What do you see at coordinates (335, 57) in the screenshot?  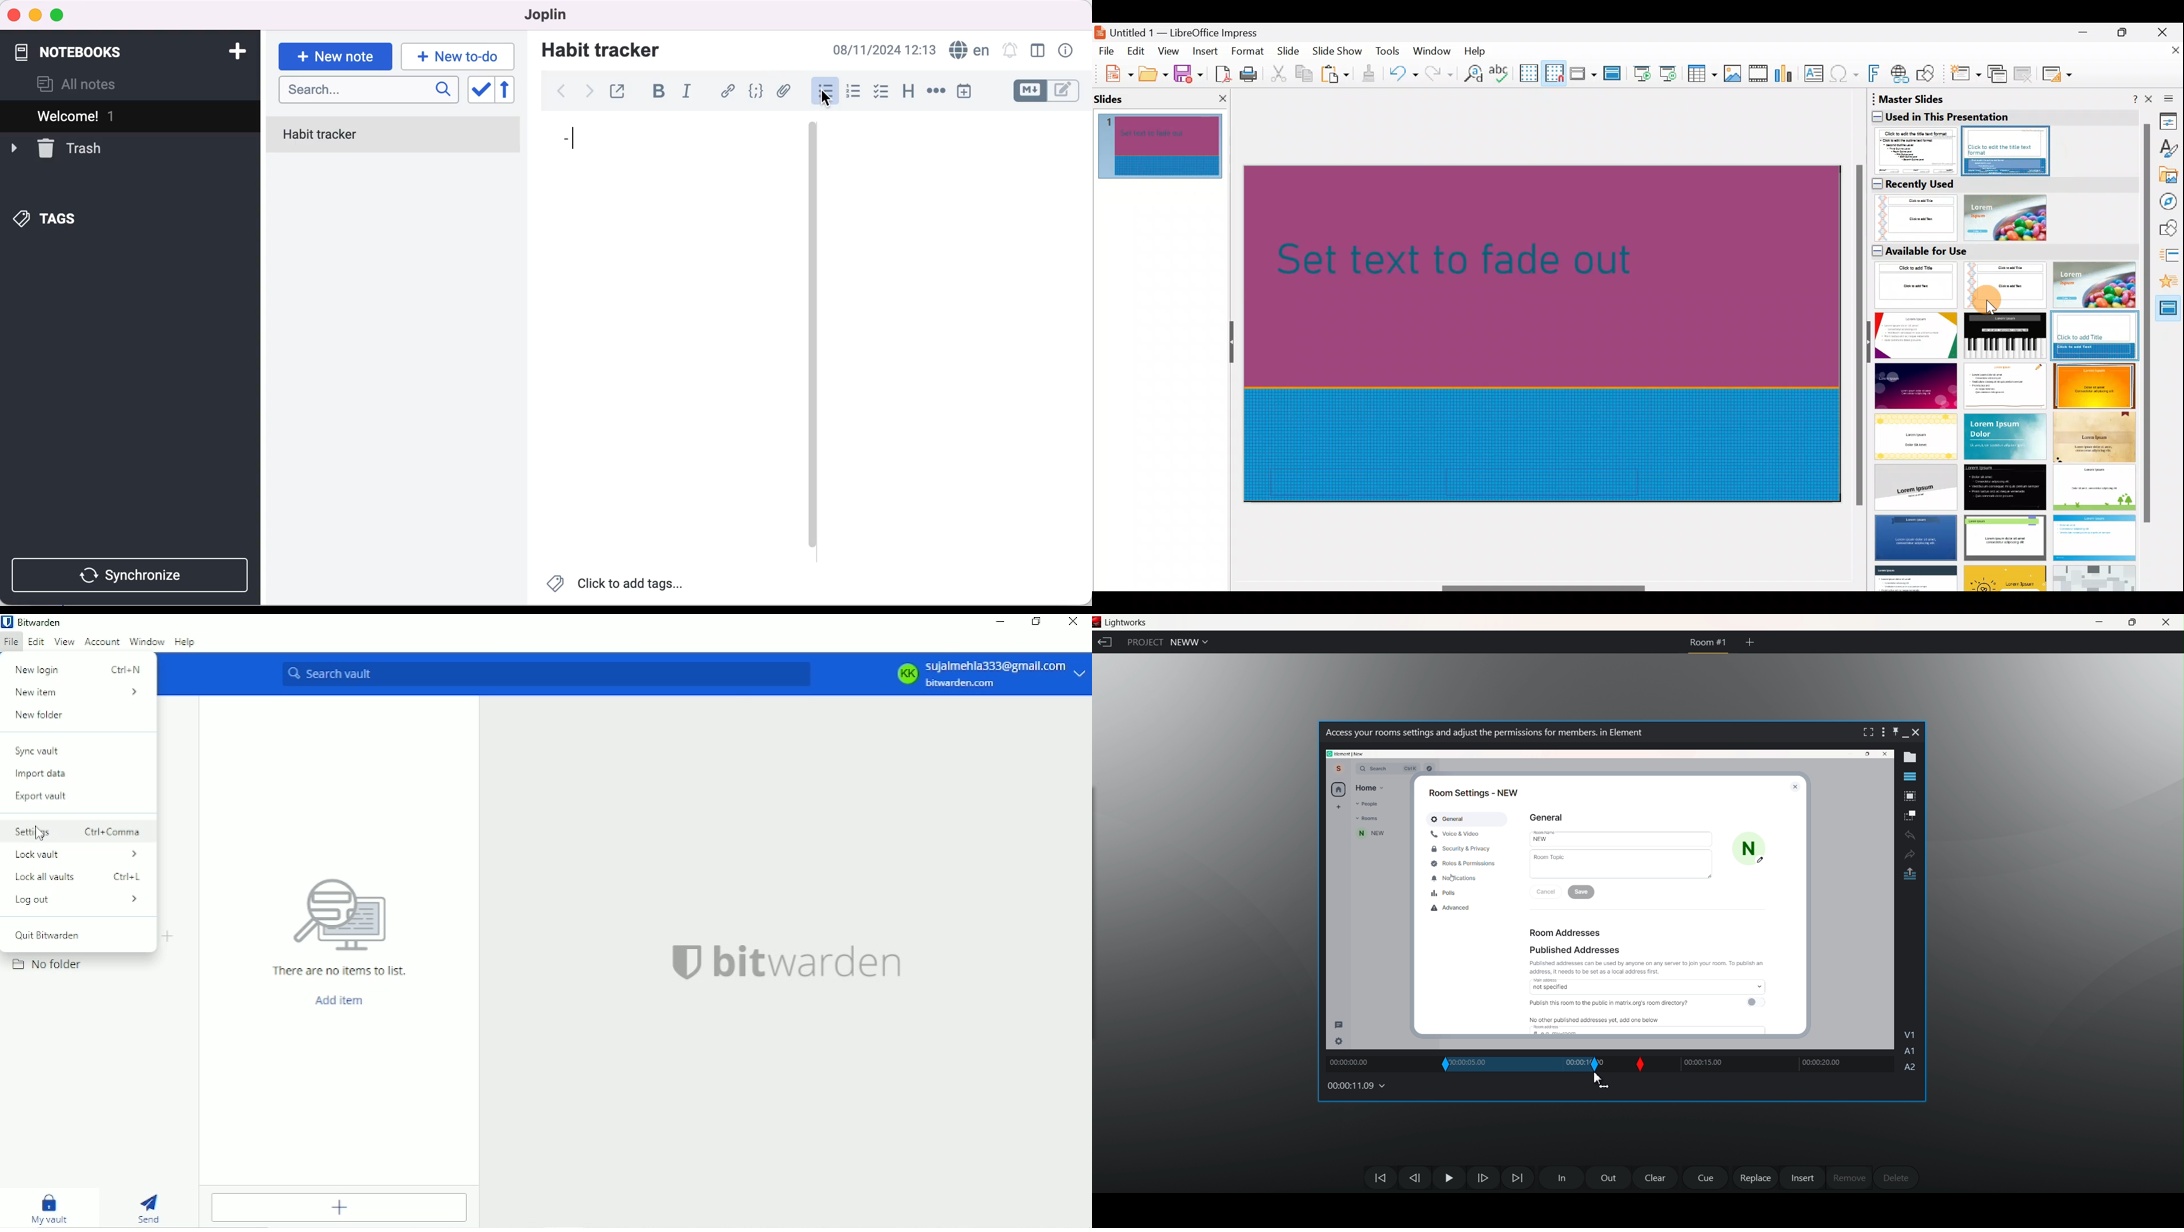 I see `new note` at bounding box center [335, 57].